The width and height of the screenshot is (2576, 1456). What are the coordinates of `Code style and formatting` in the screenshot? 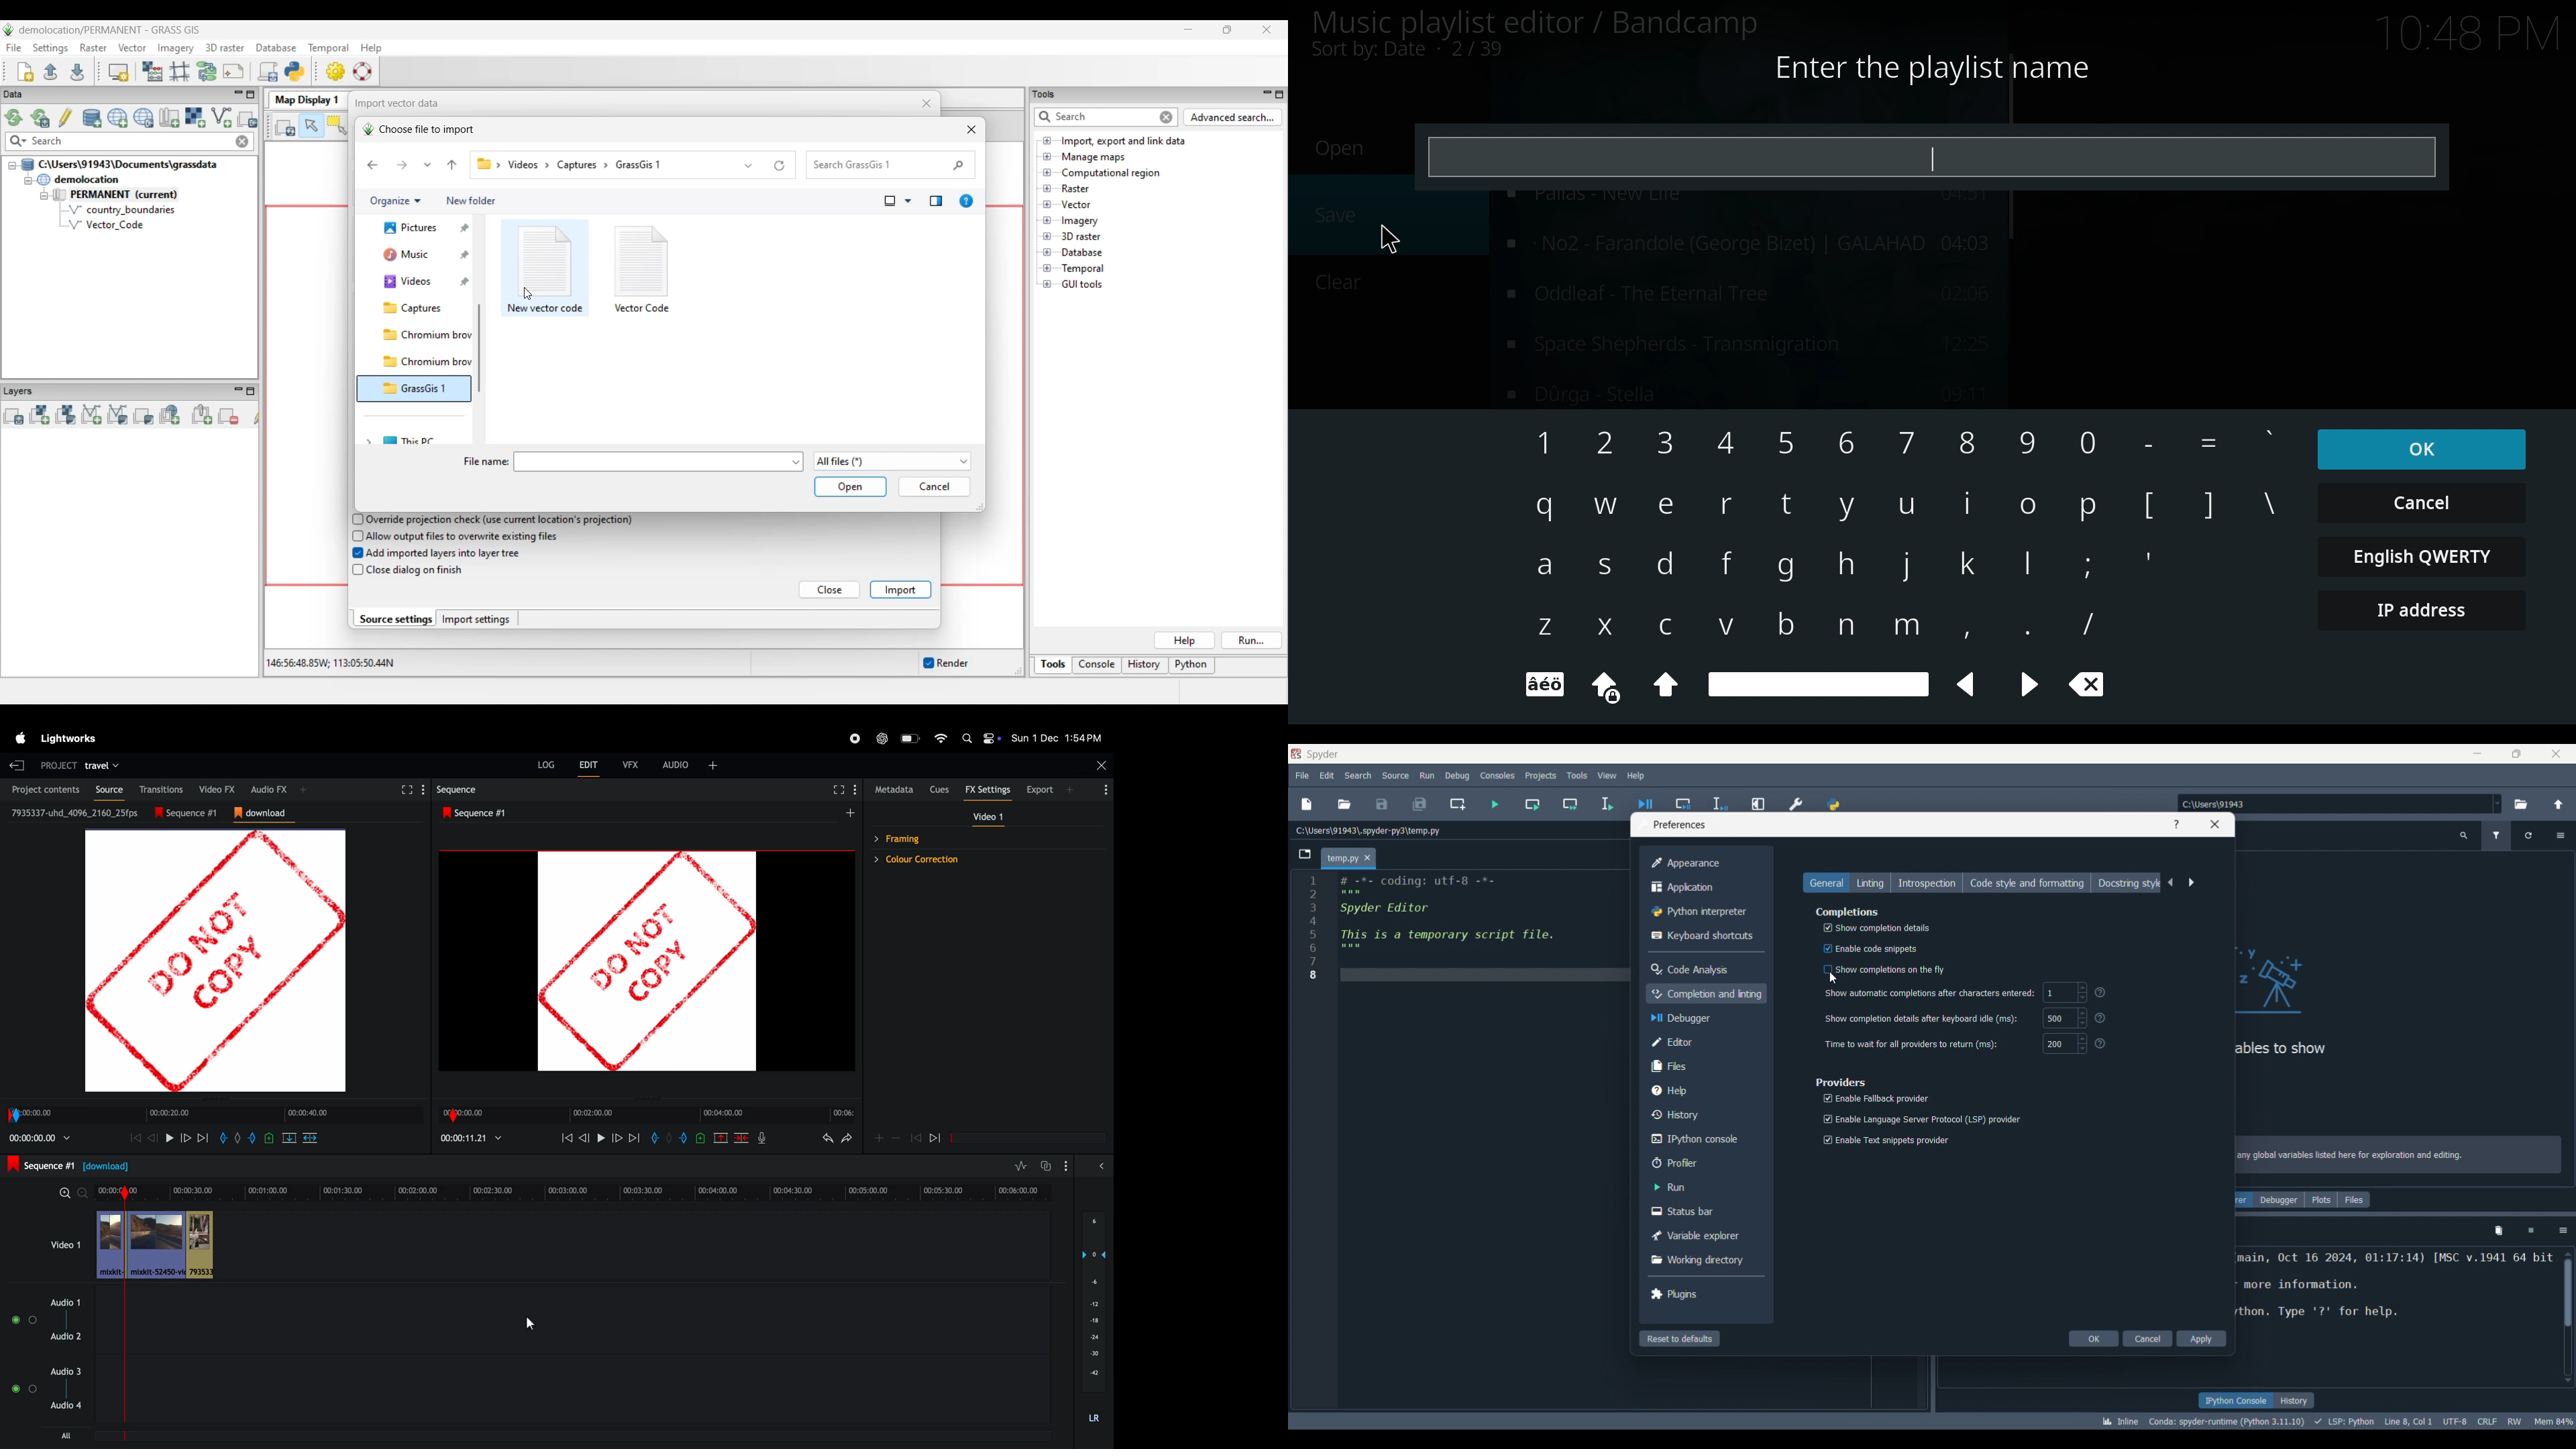 It's located at (2027, 883).